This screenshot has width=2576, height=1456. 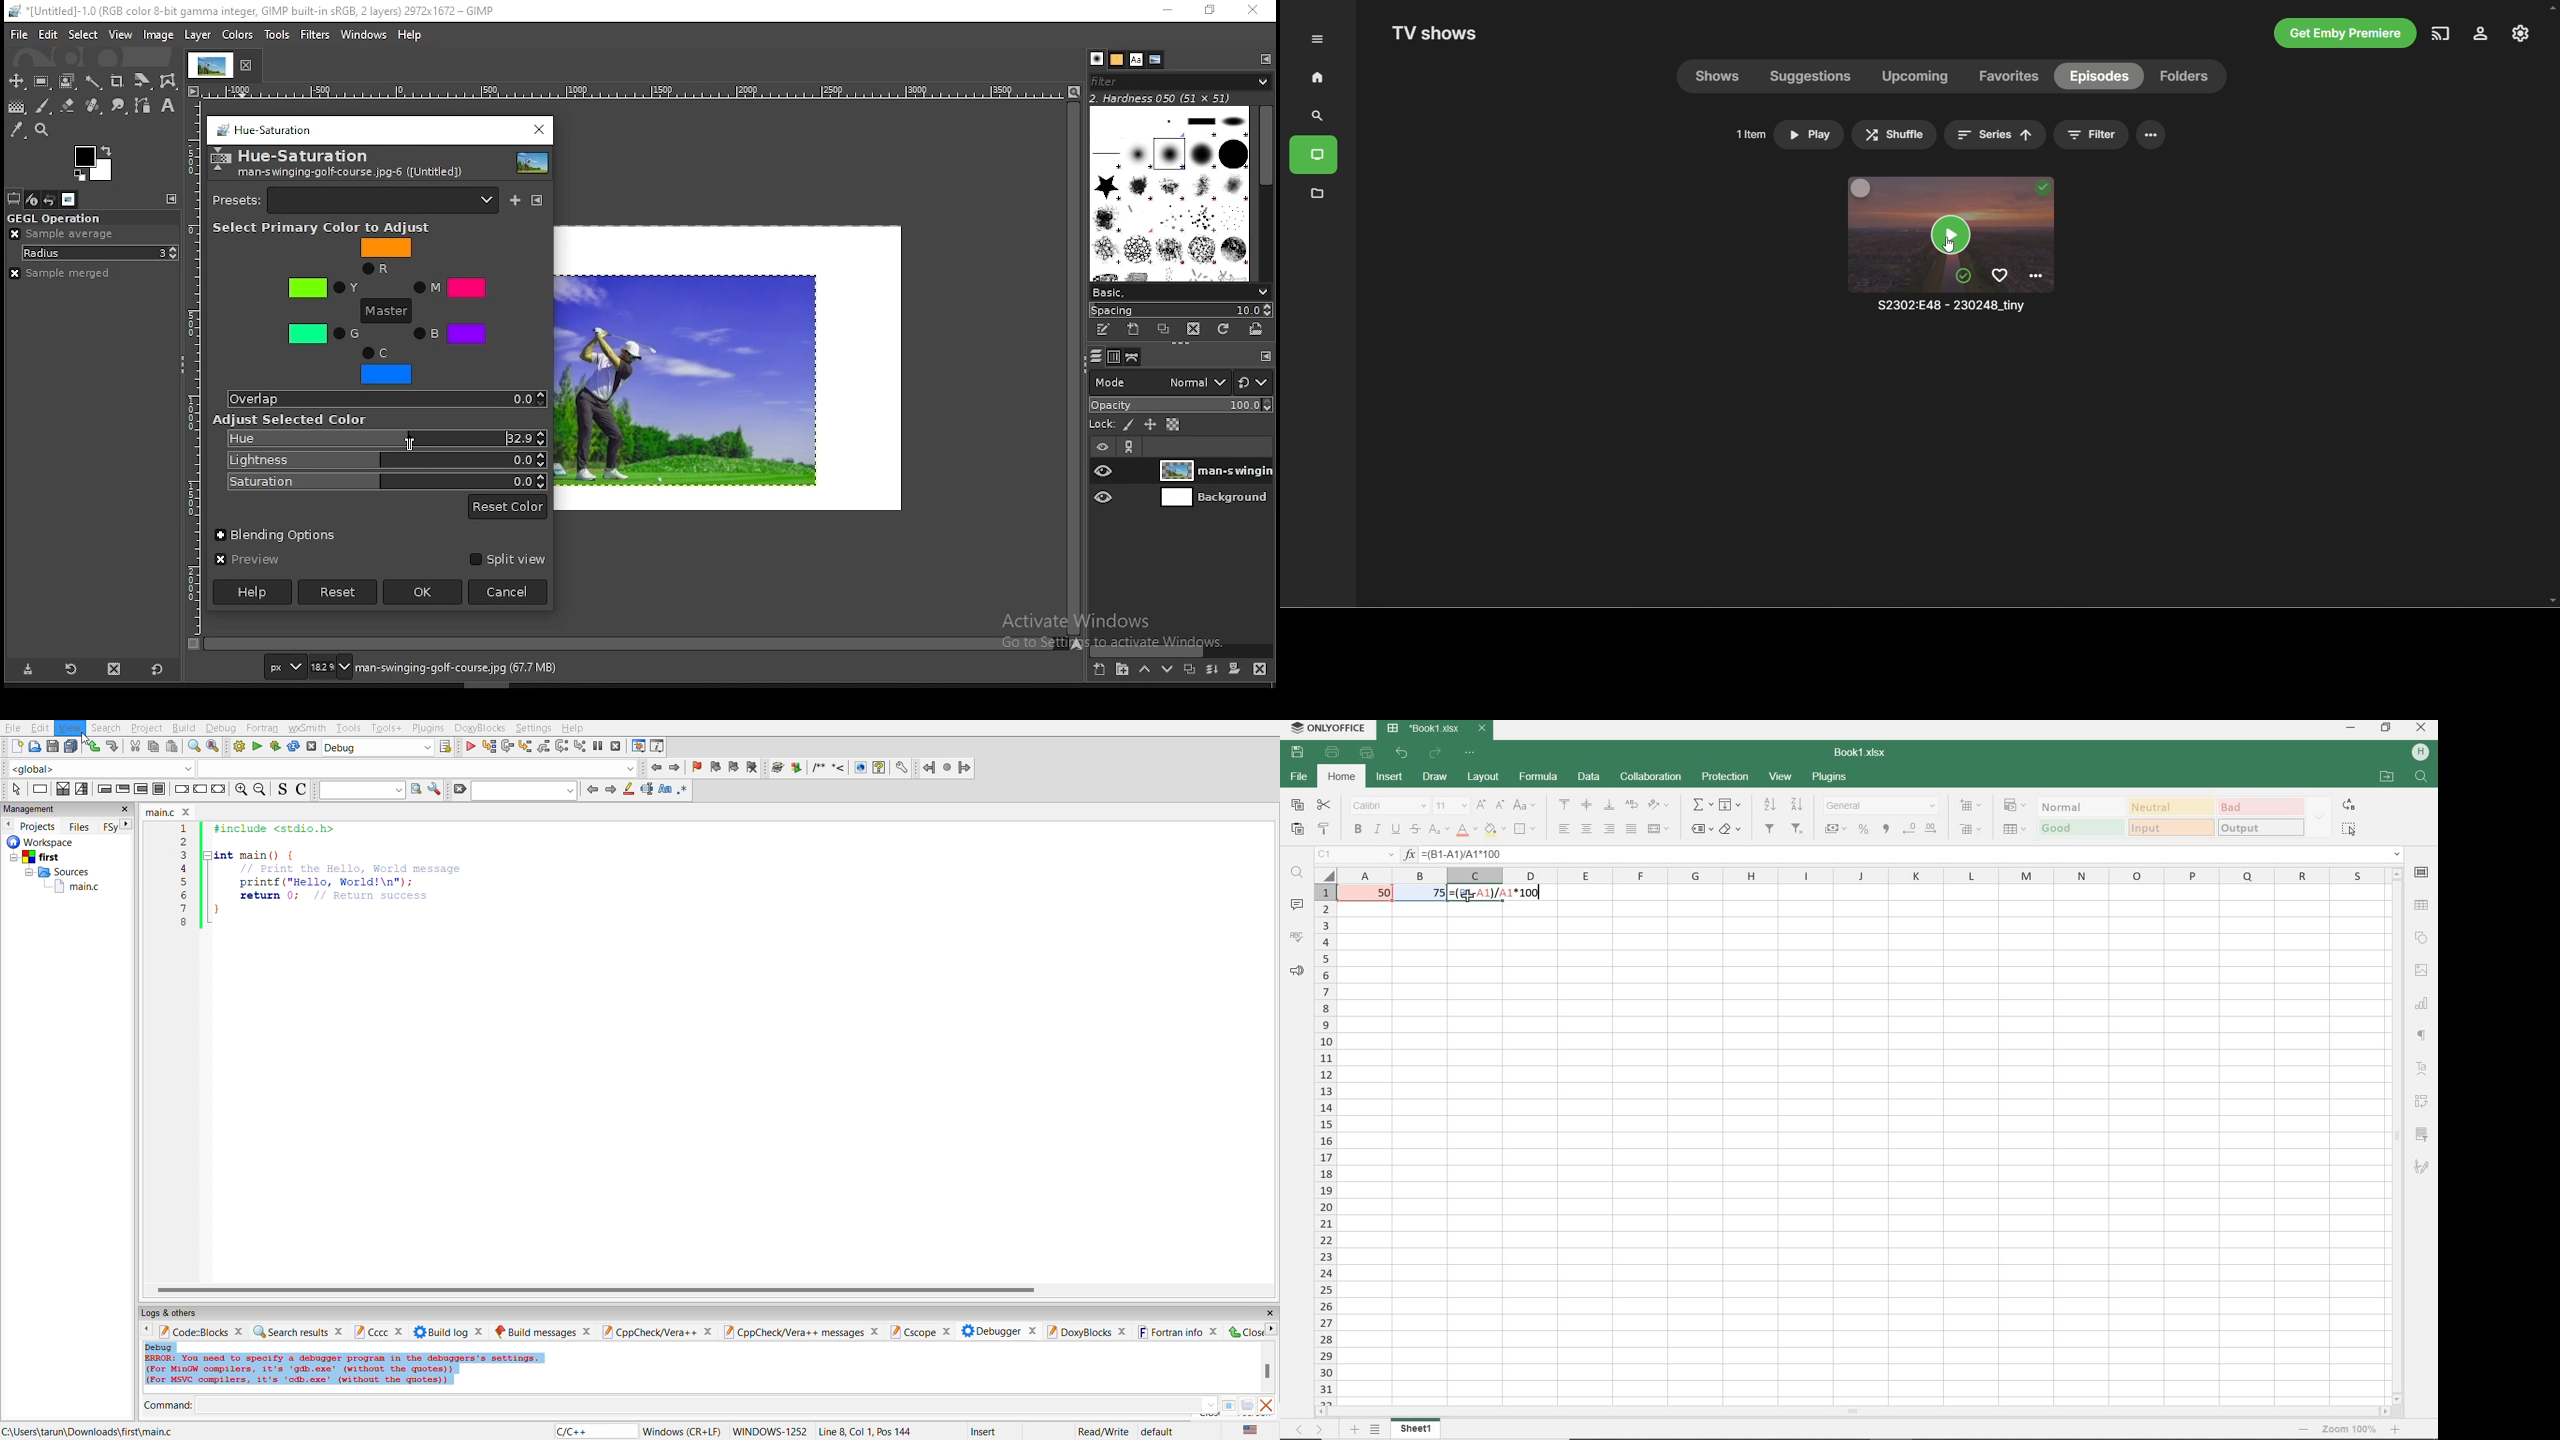 What do you see at coordinates (1703, 806) in the screenshot?
I see `summation` at bounding box center [1703, 806].